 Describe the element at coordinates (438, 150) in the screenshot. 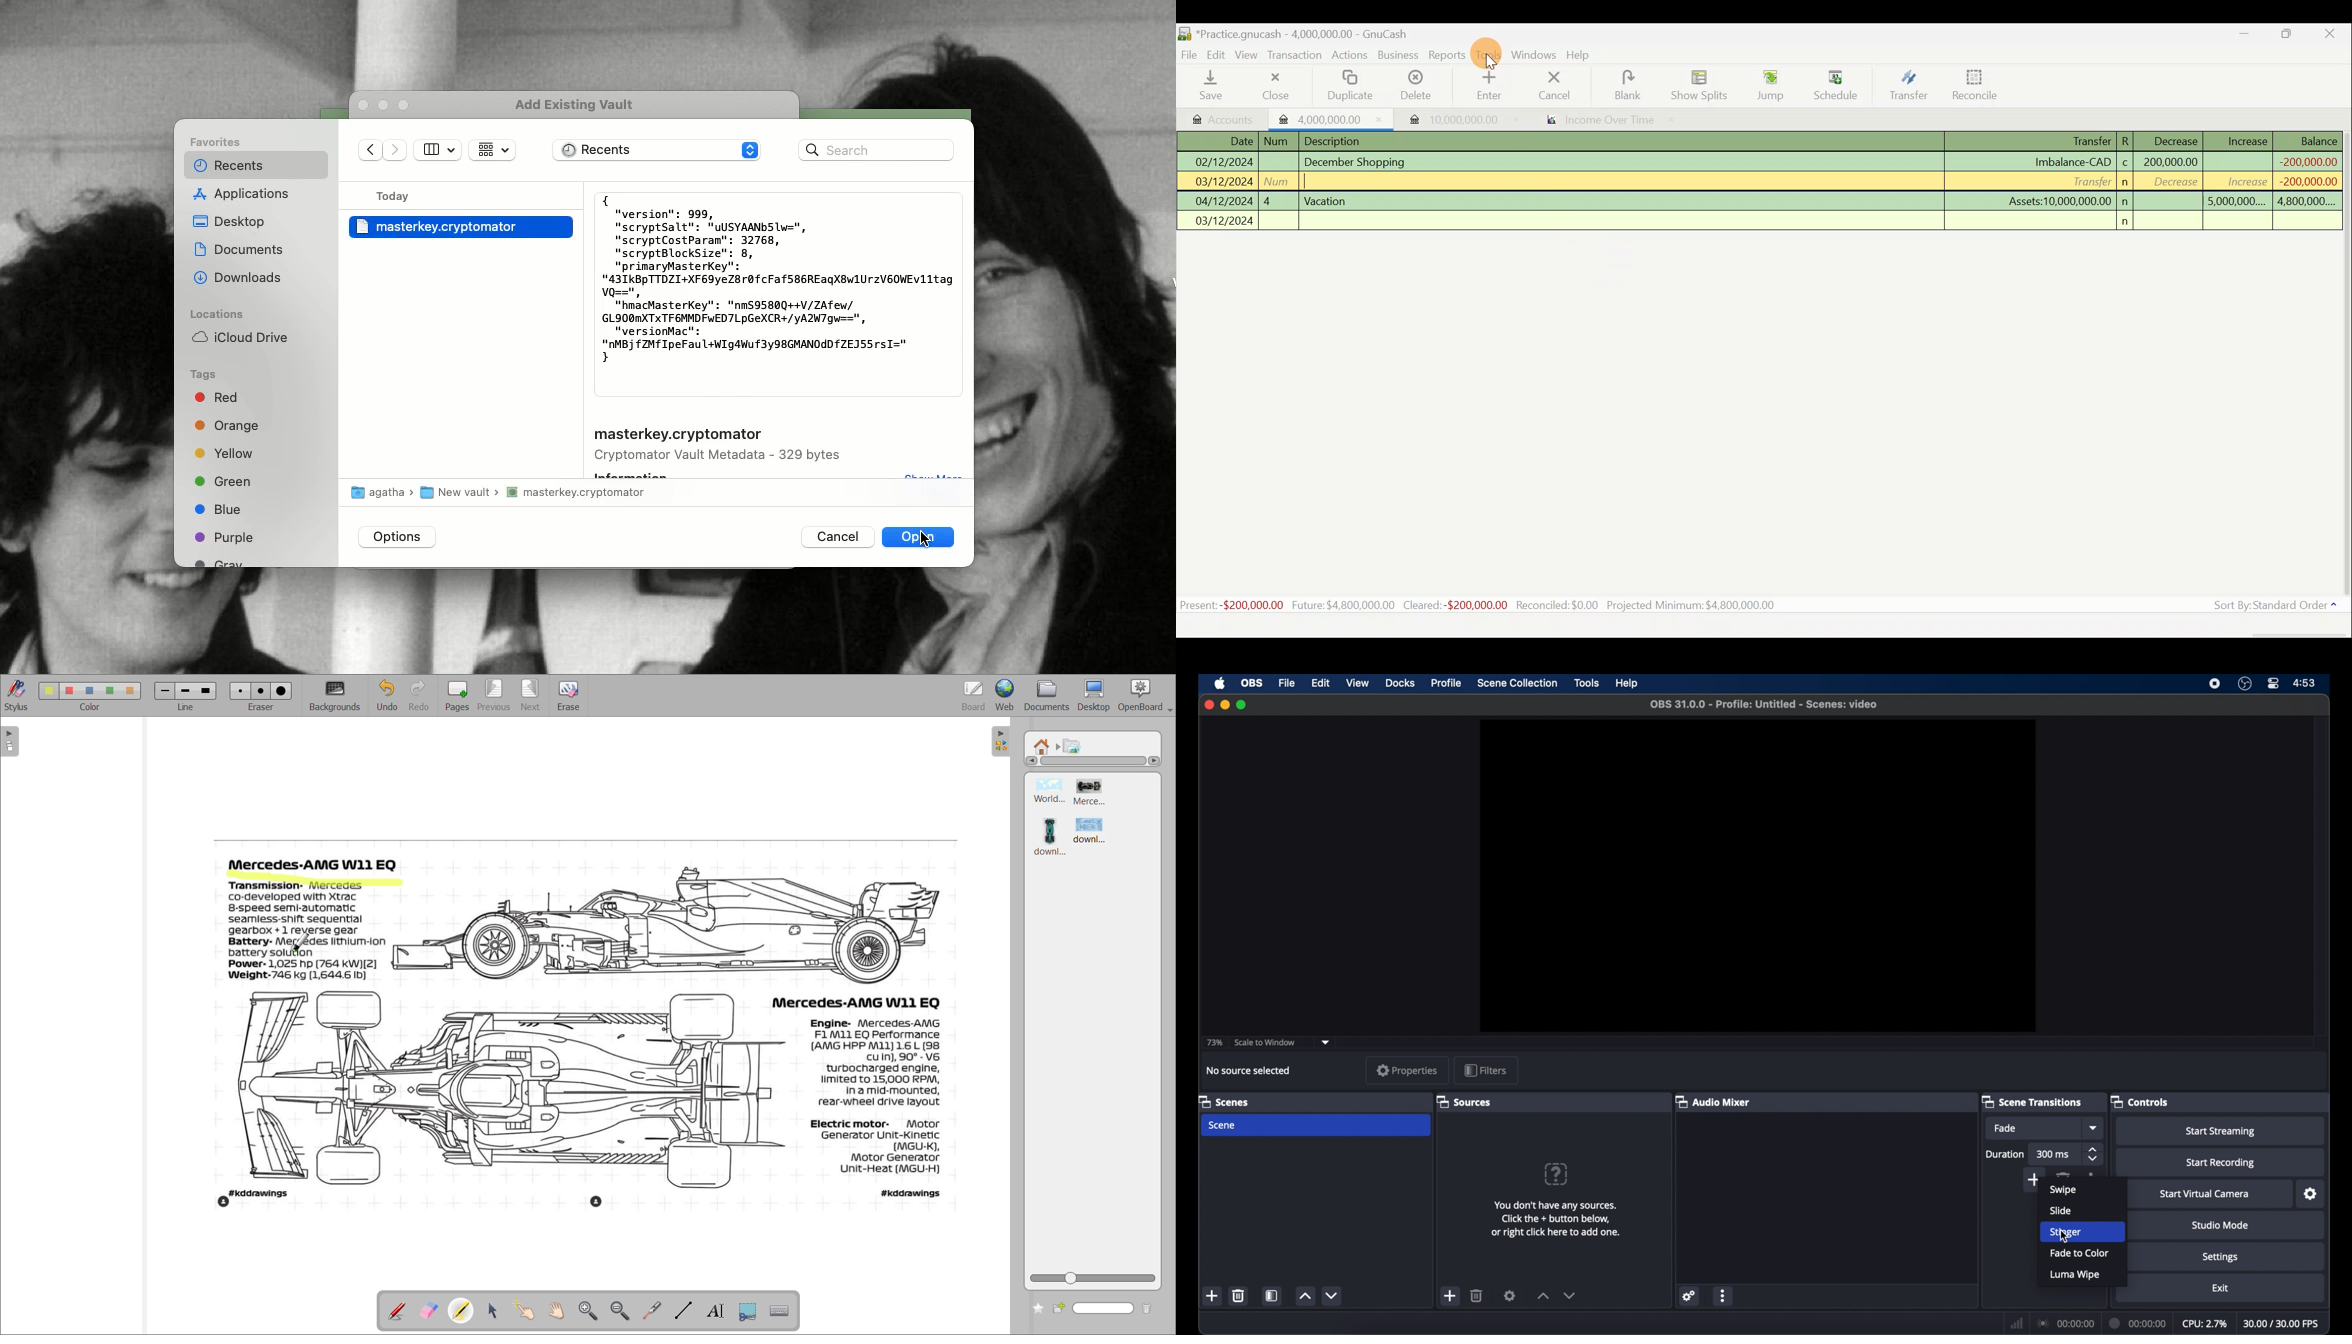

I see `View format` at that location.